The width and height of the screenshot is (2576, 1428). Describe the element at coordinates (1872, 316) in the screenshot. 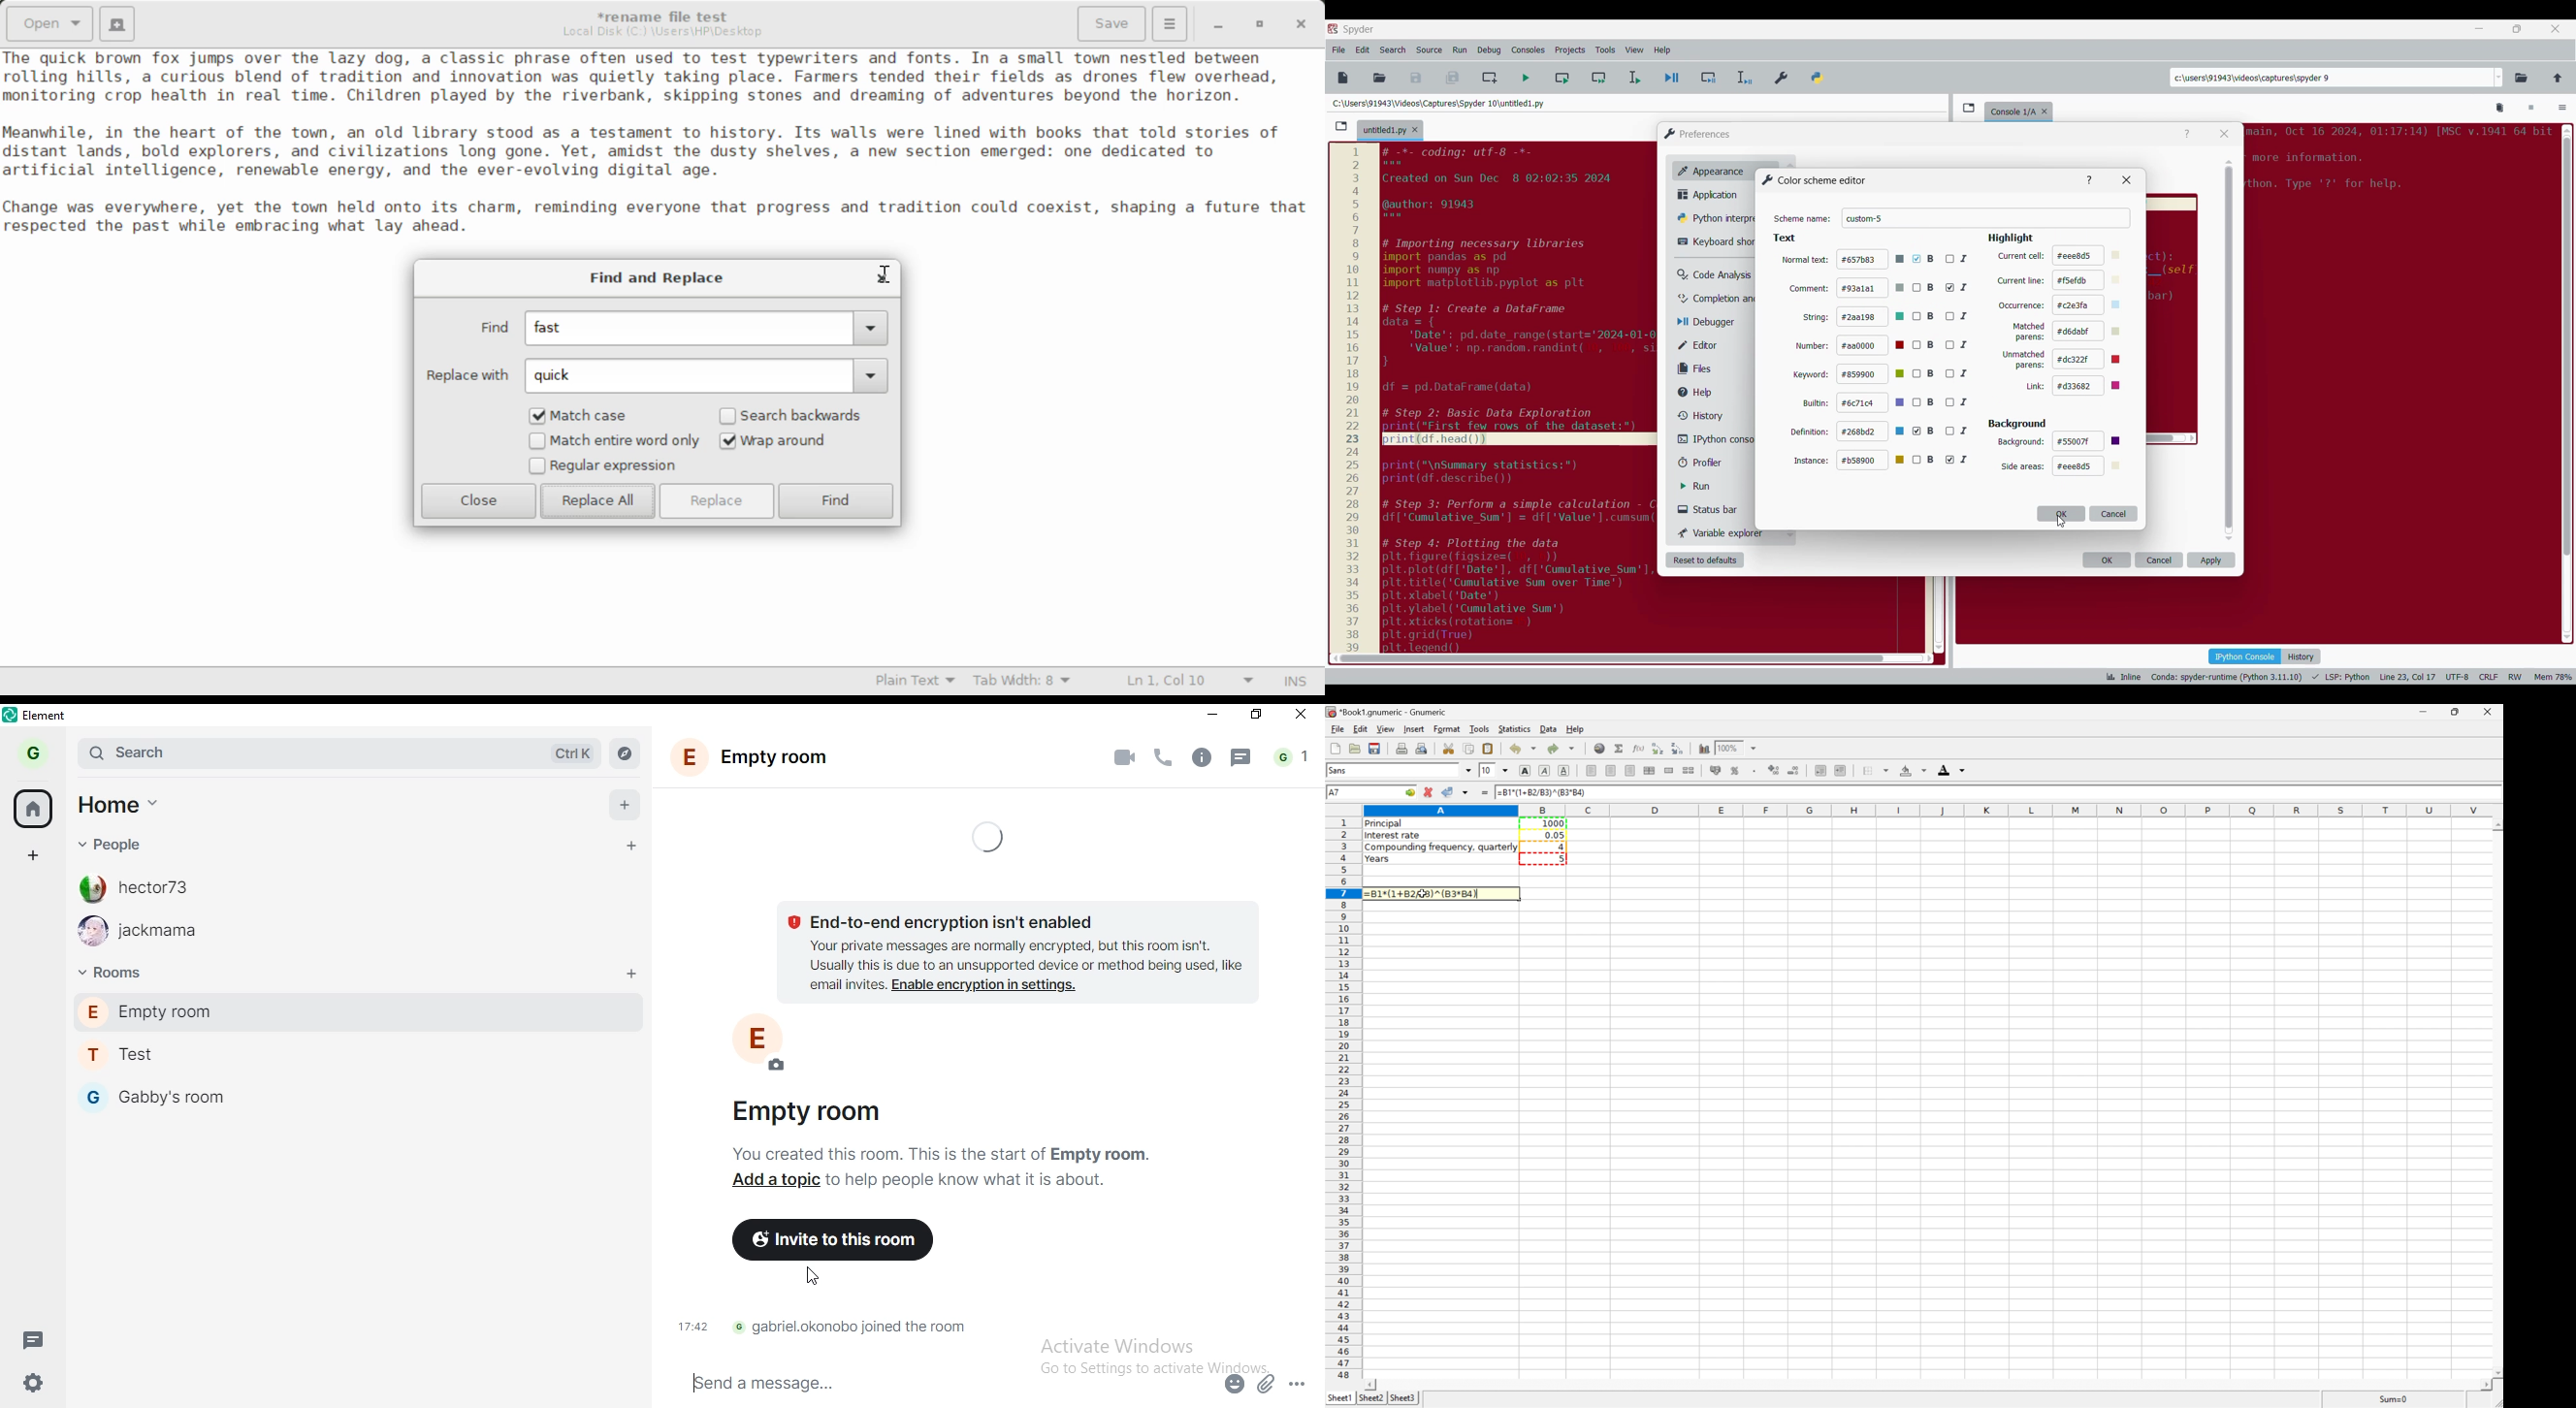

I see `#2aa198` at that location.